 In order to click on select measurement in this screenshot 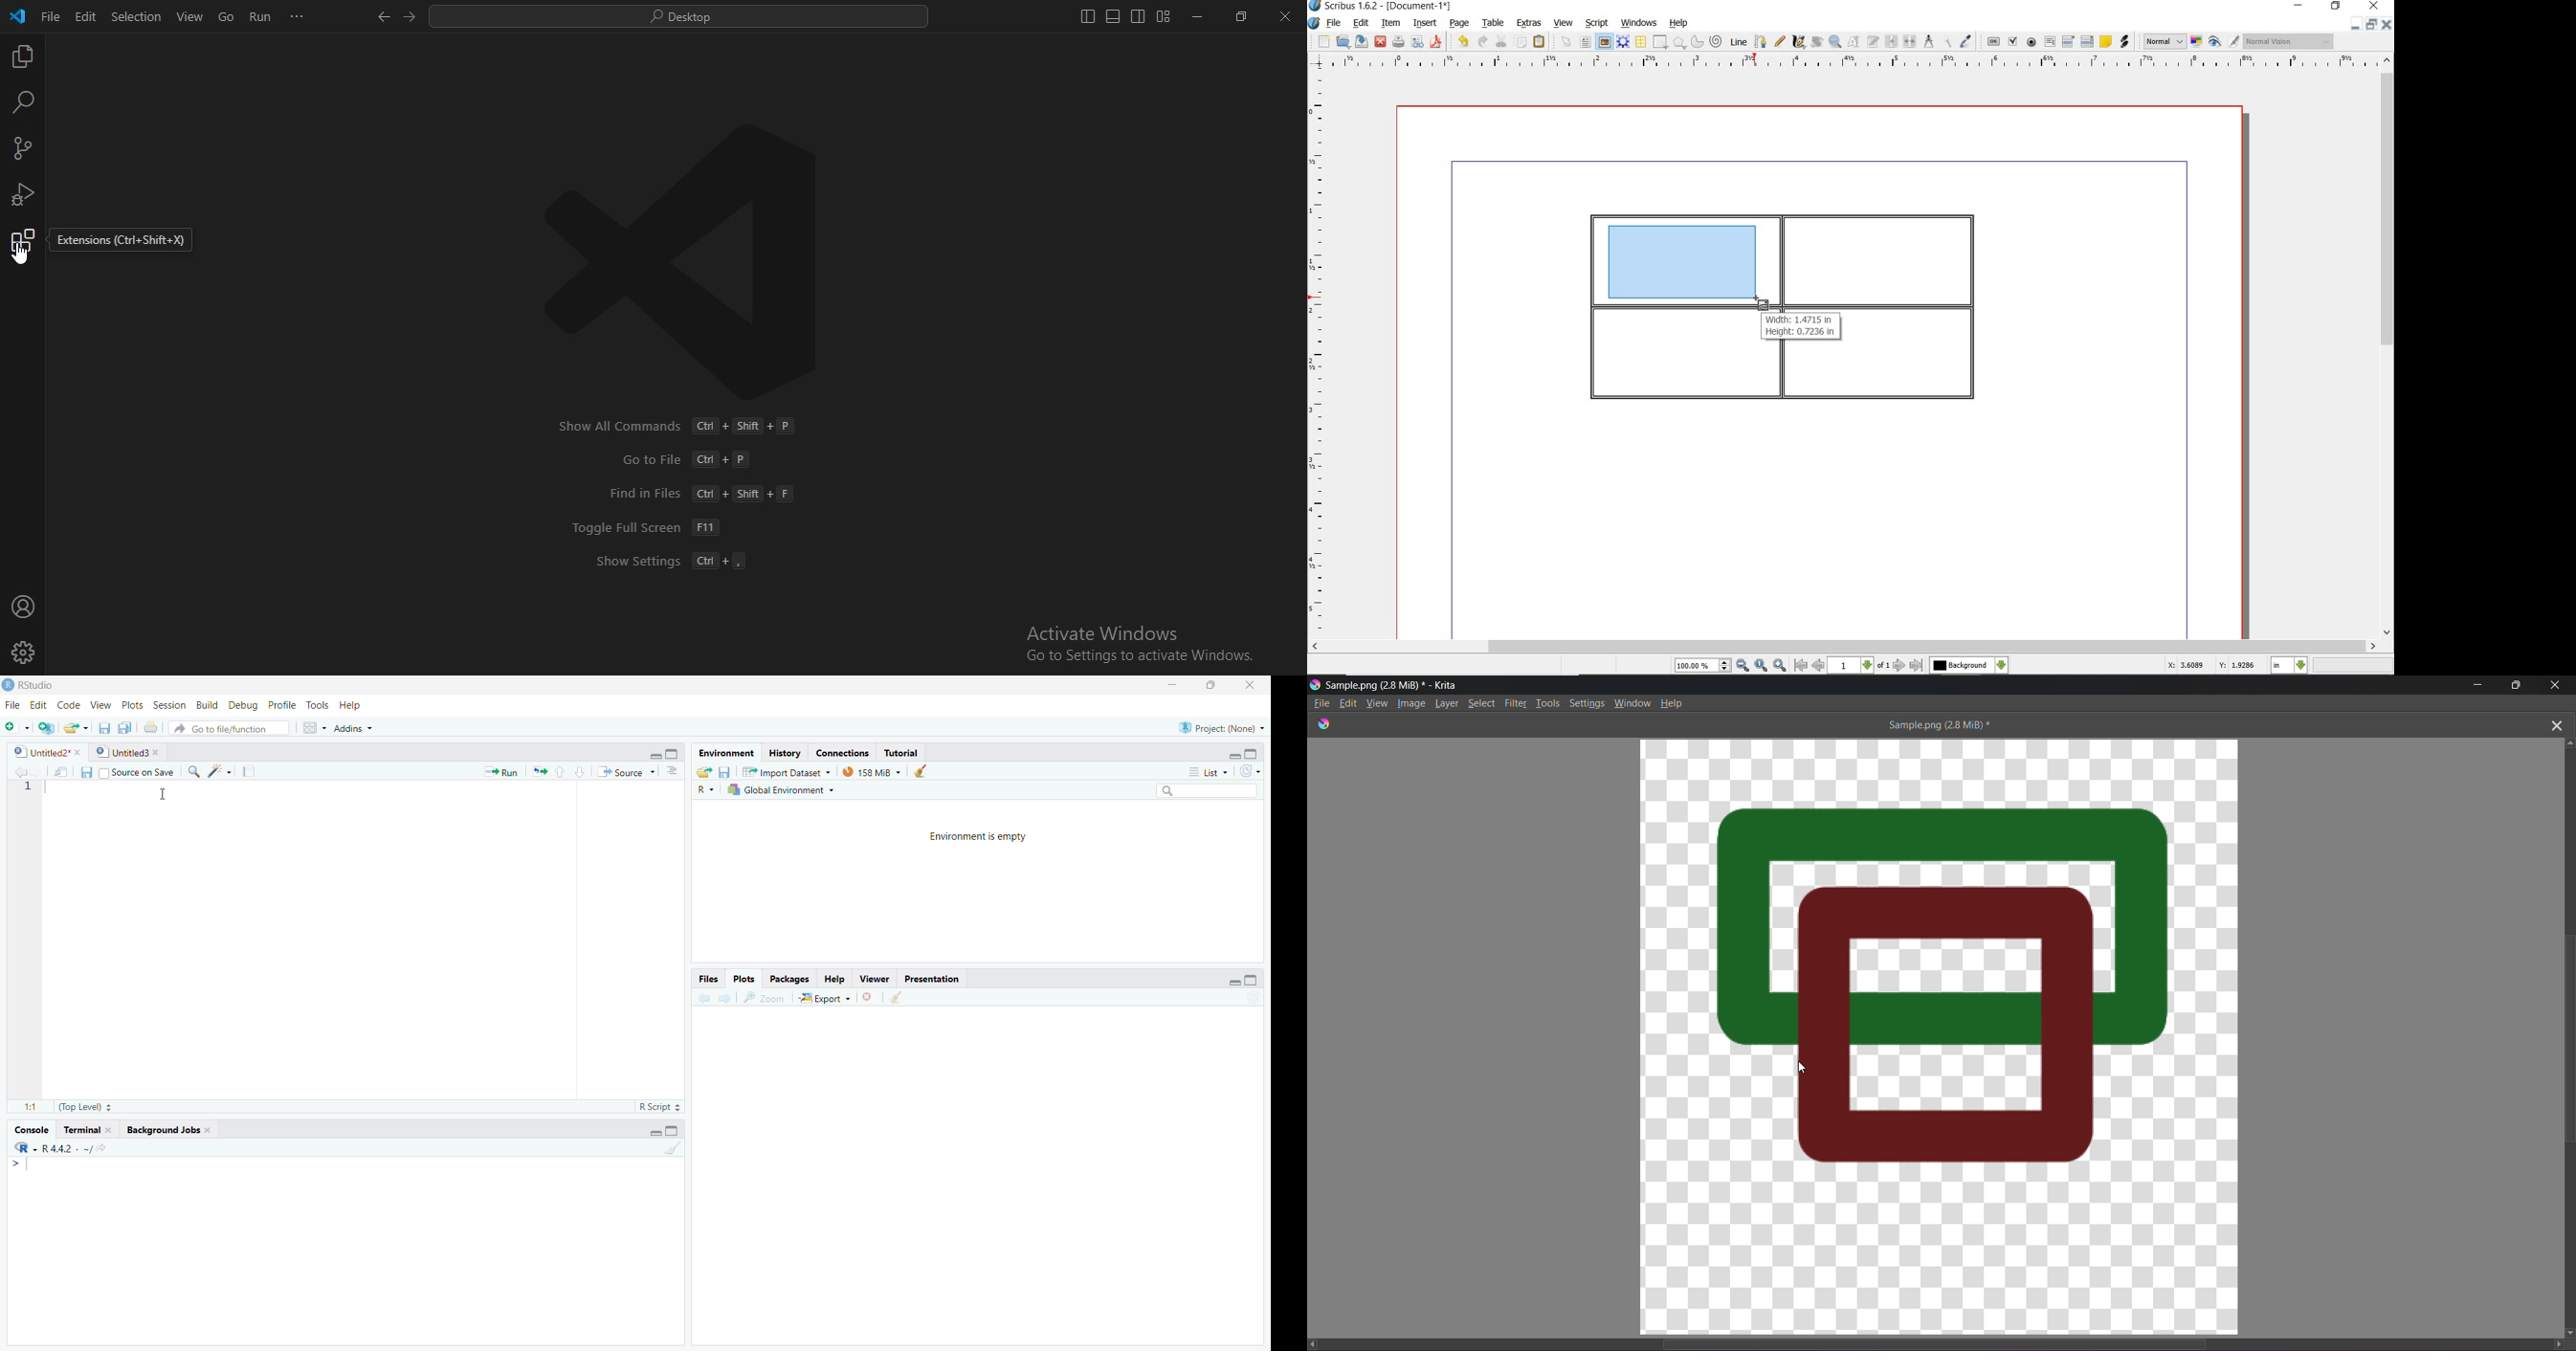, I will do `click(2289, 665)`.